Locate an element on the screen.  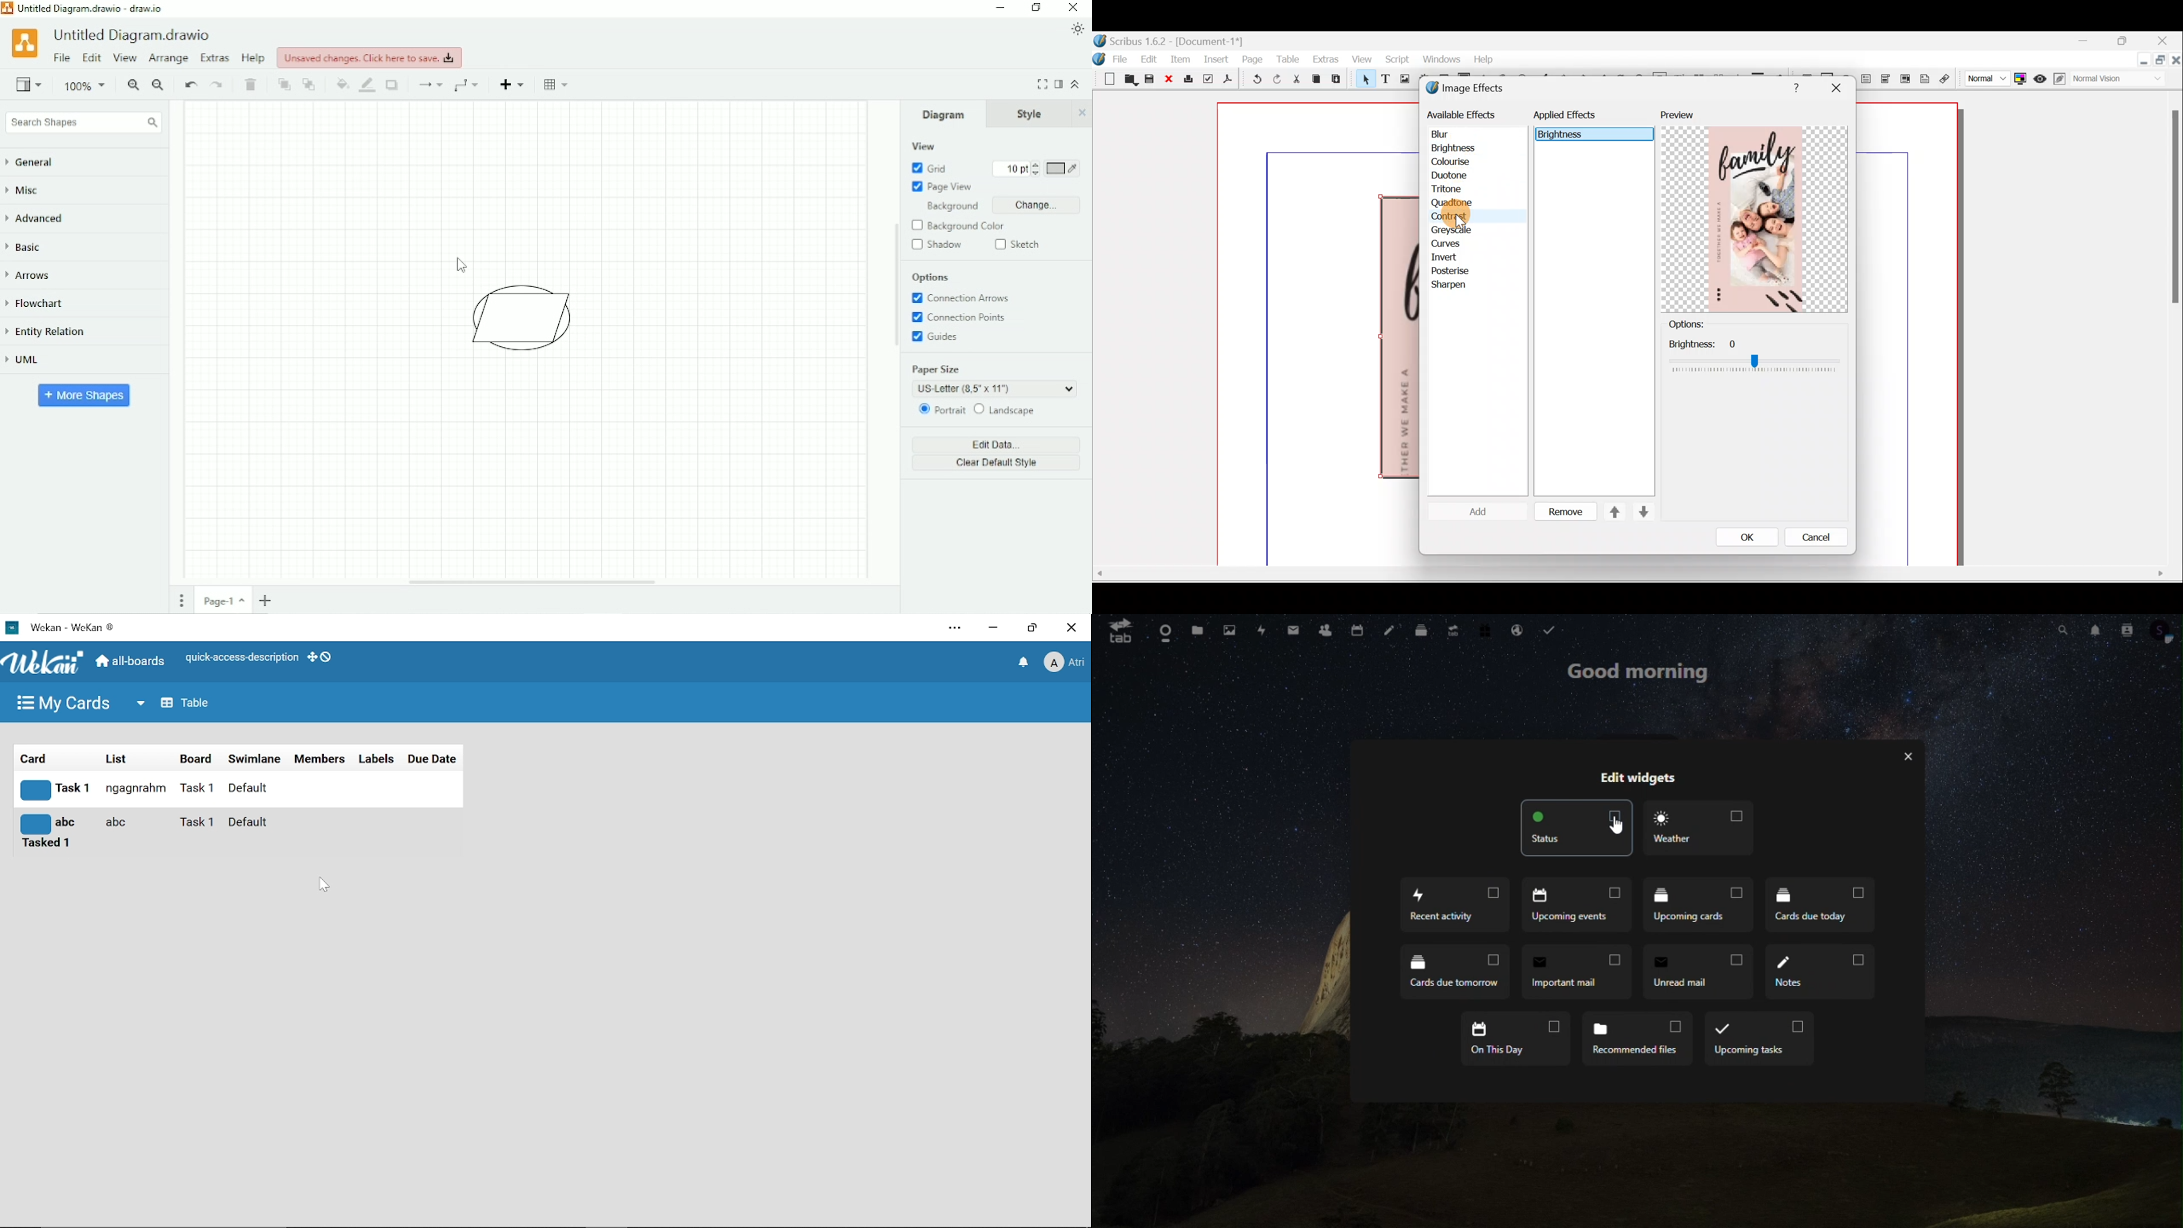
Flowchart is located at coordinates (43, 304).